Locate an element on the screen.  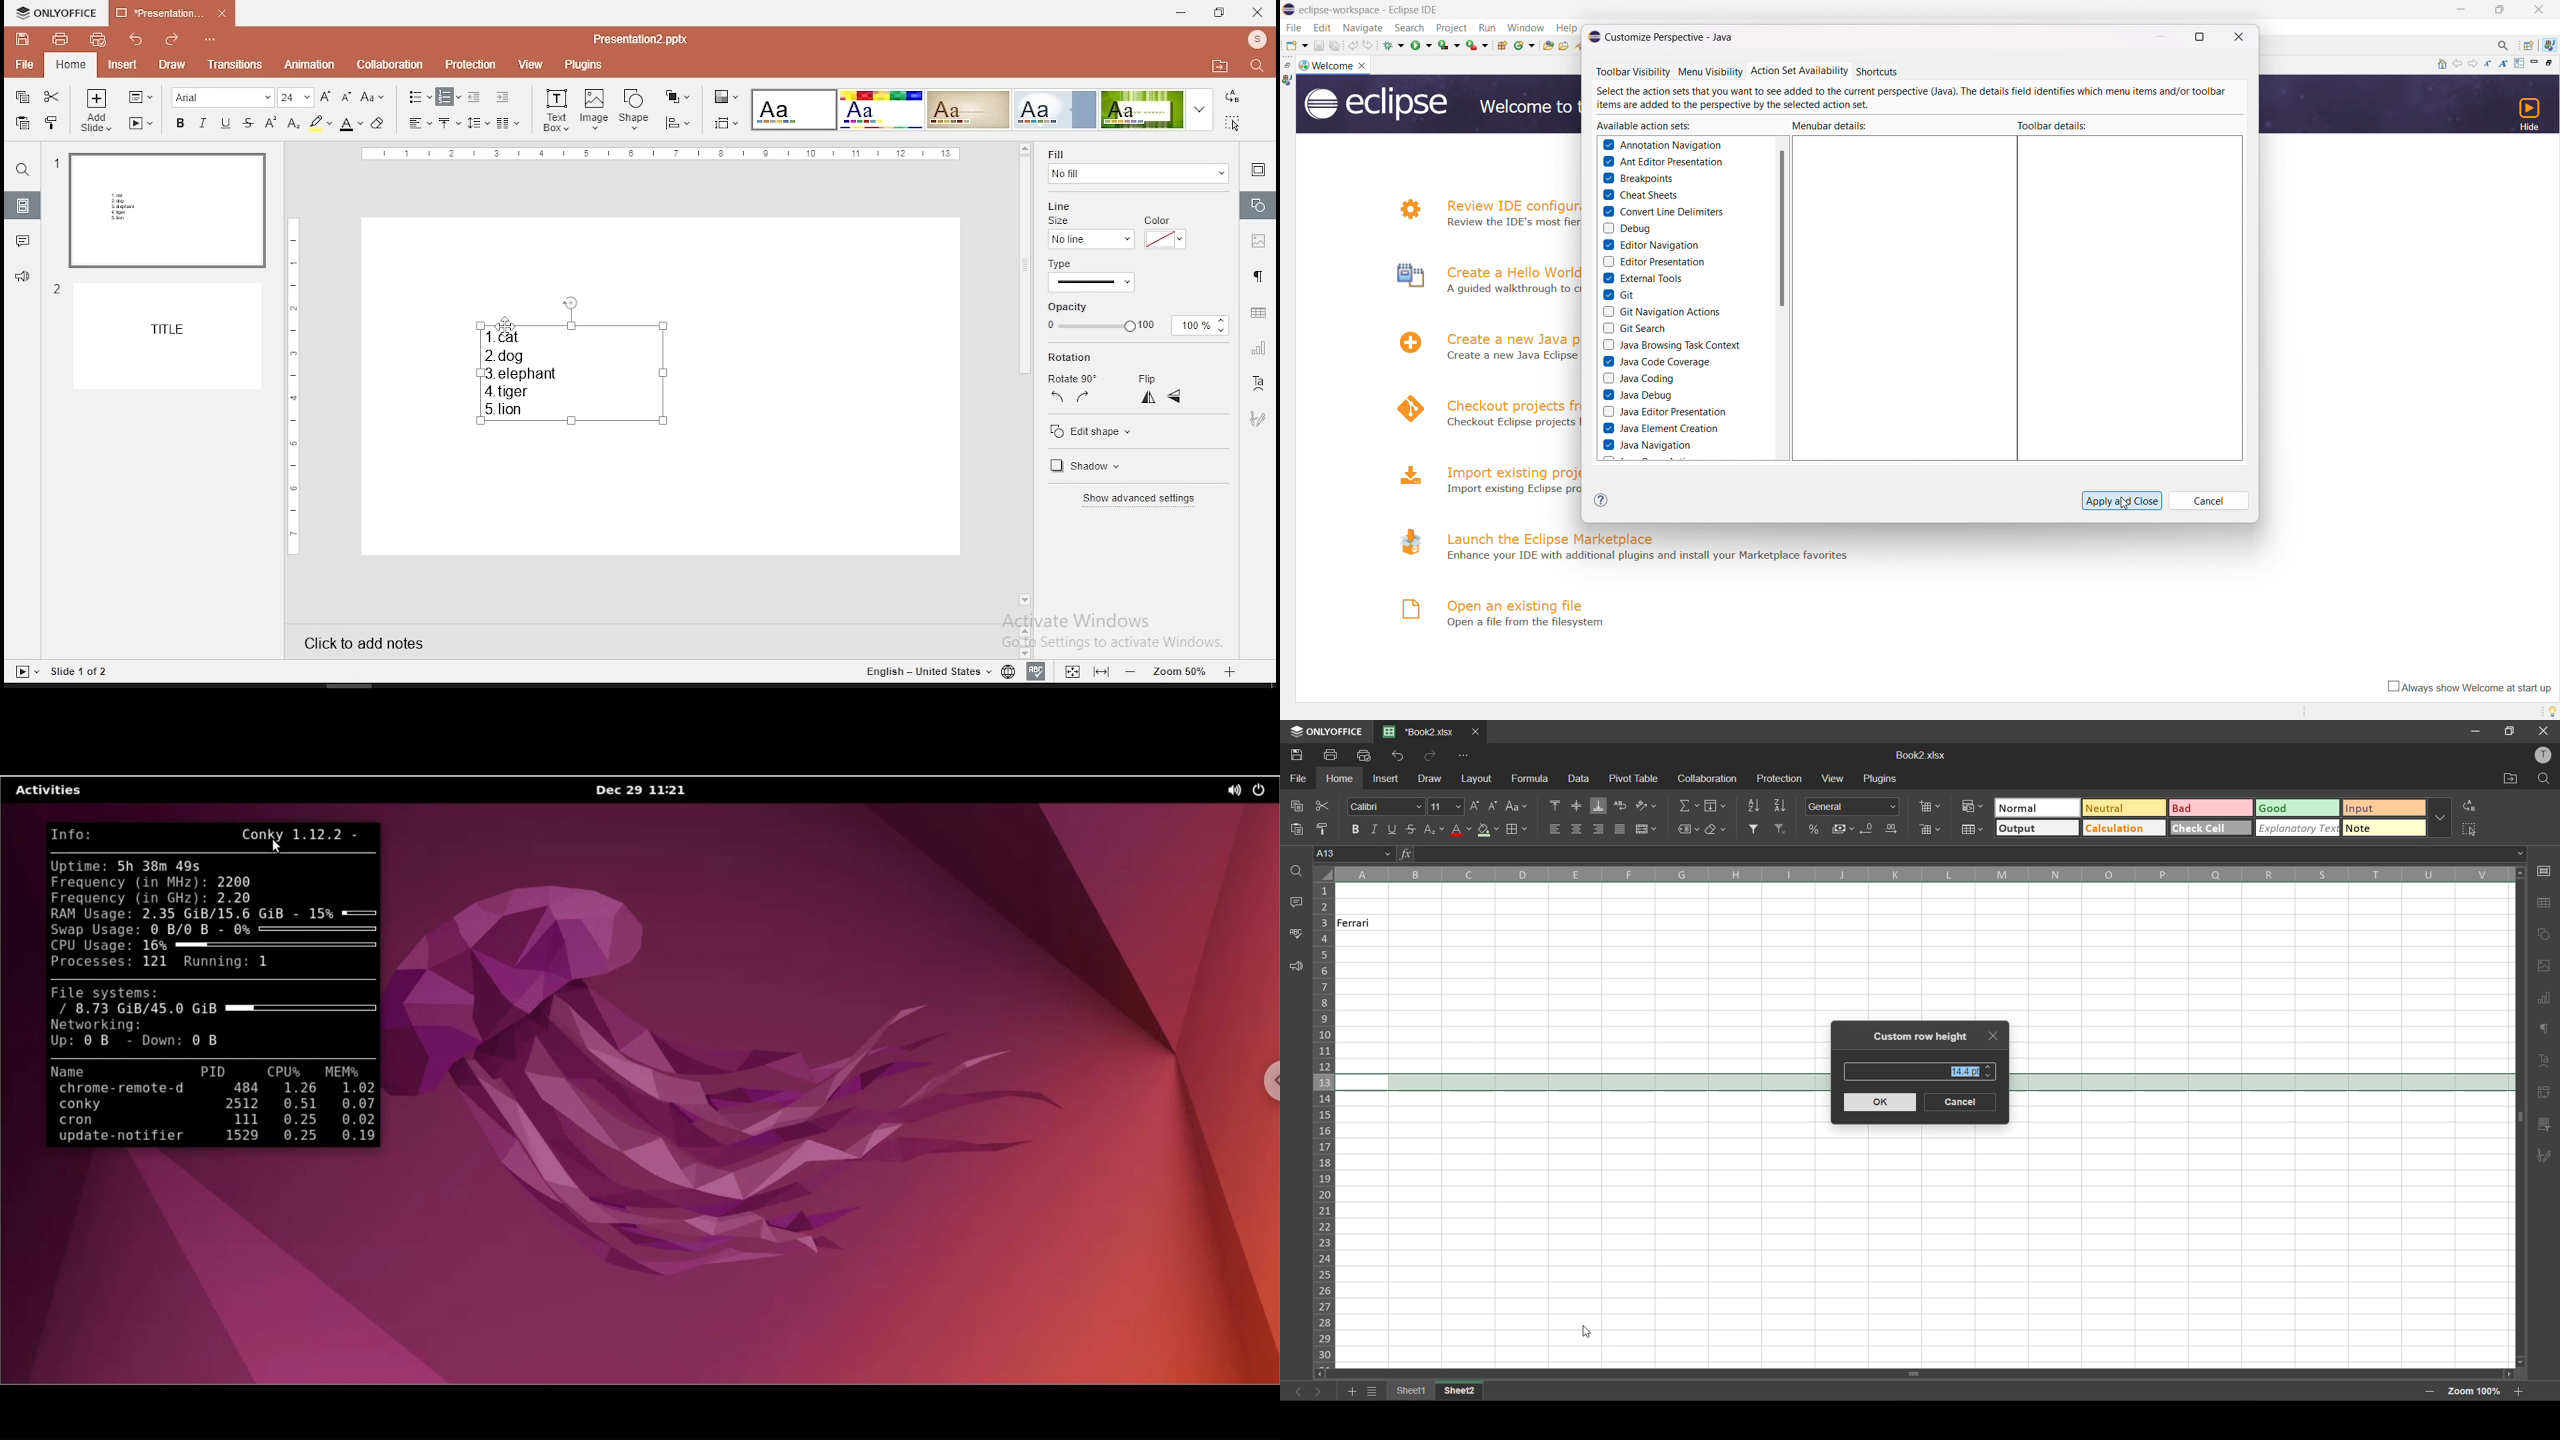
type is located at coordinates (1065, 263).